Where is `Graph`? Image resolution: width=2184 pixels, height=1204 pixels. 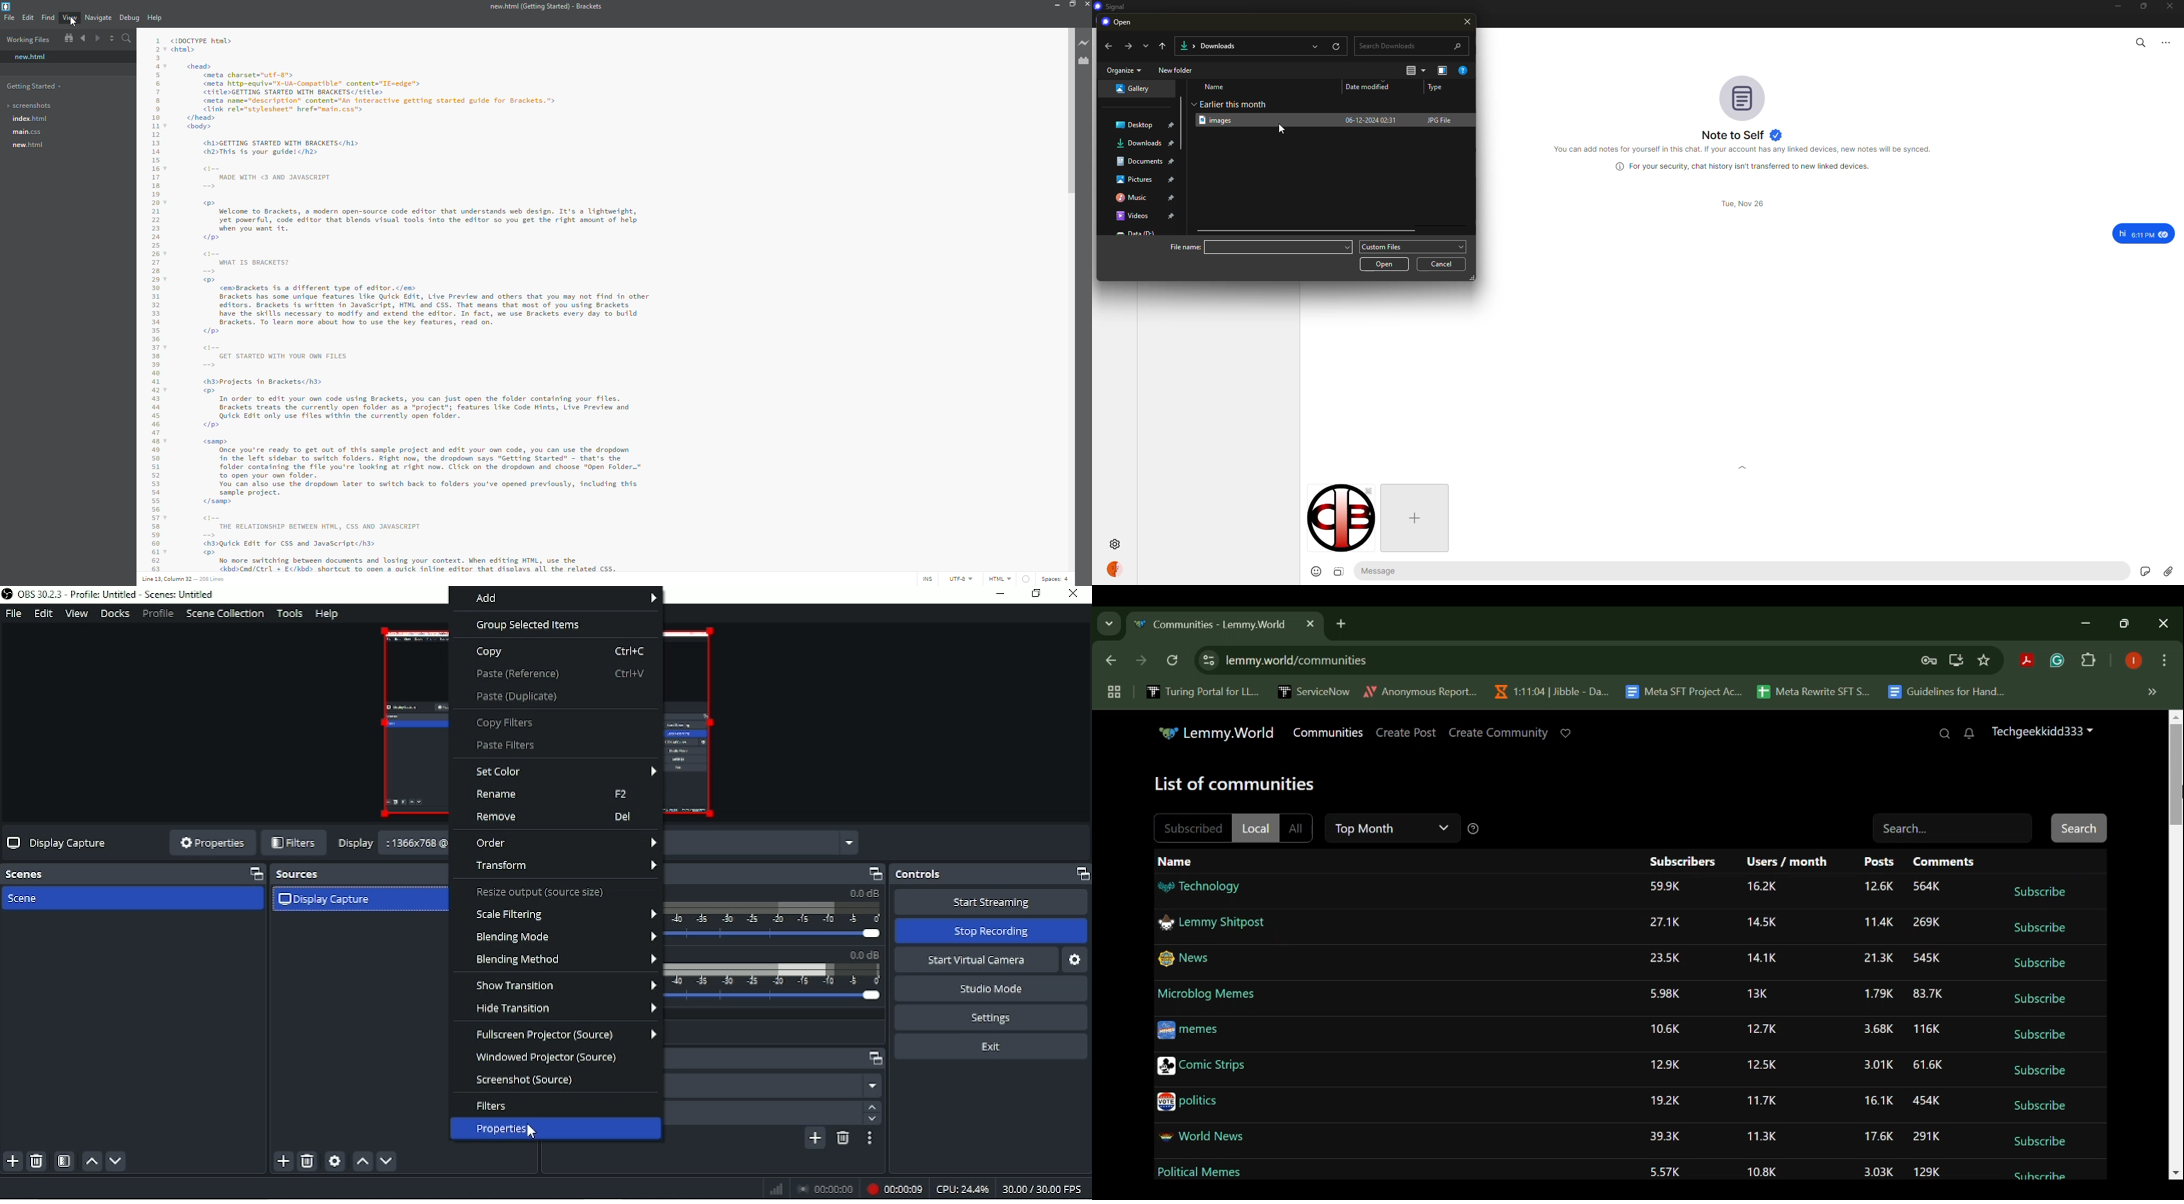 Graph is located at coordinates (777, 1188).